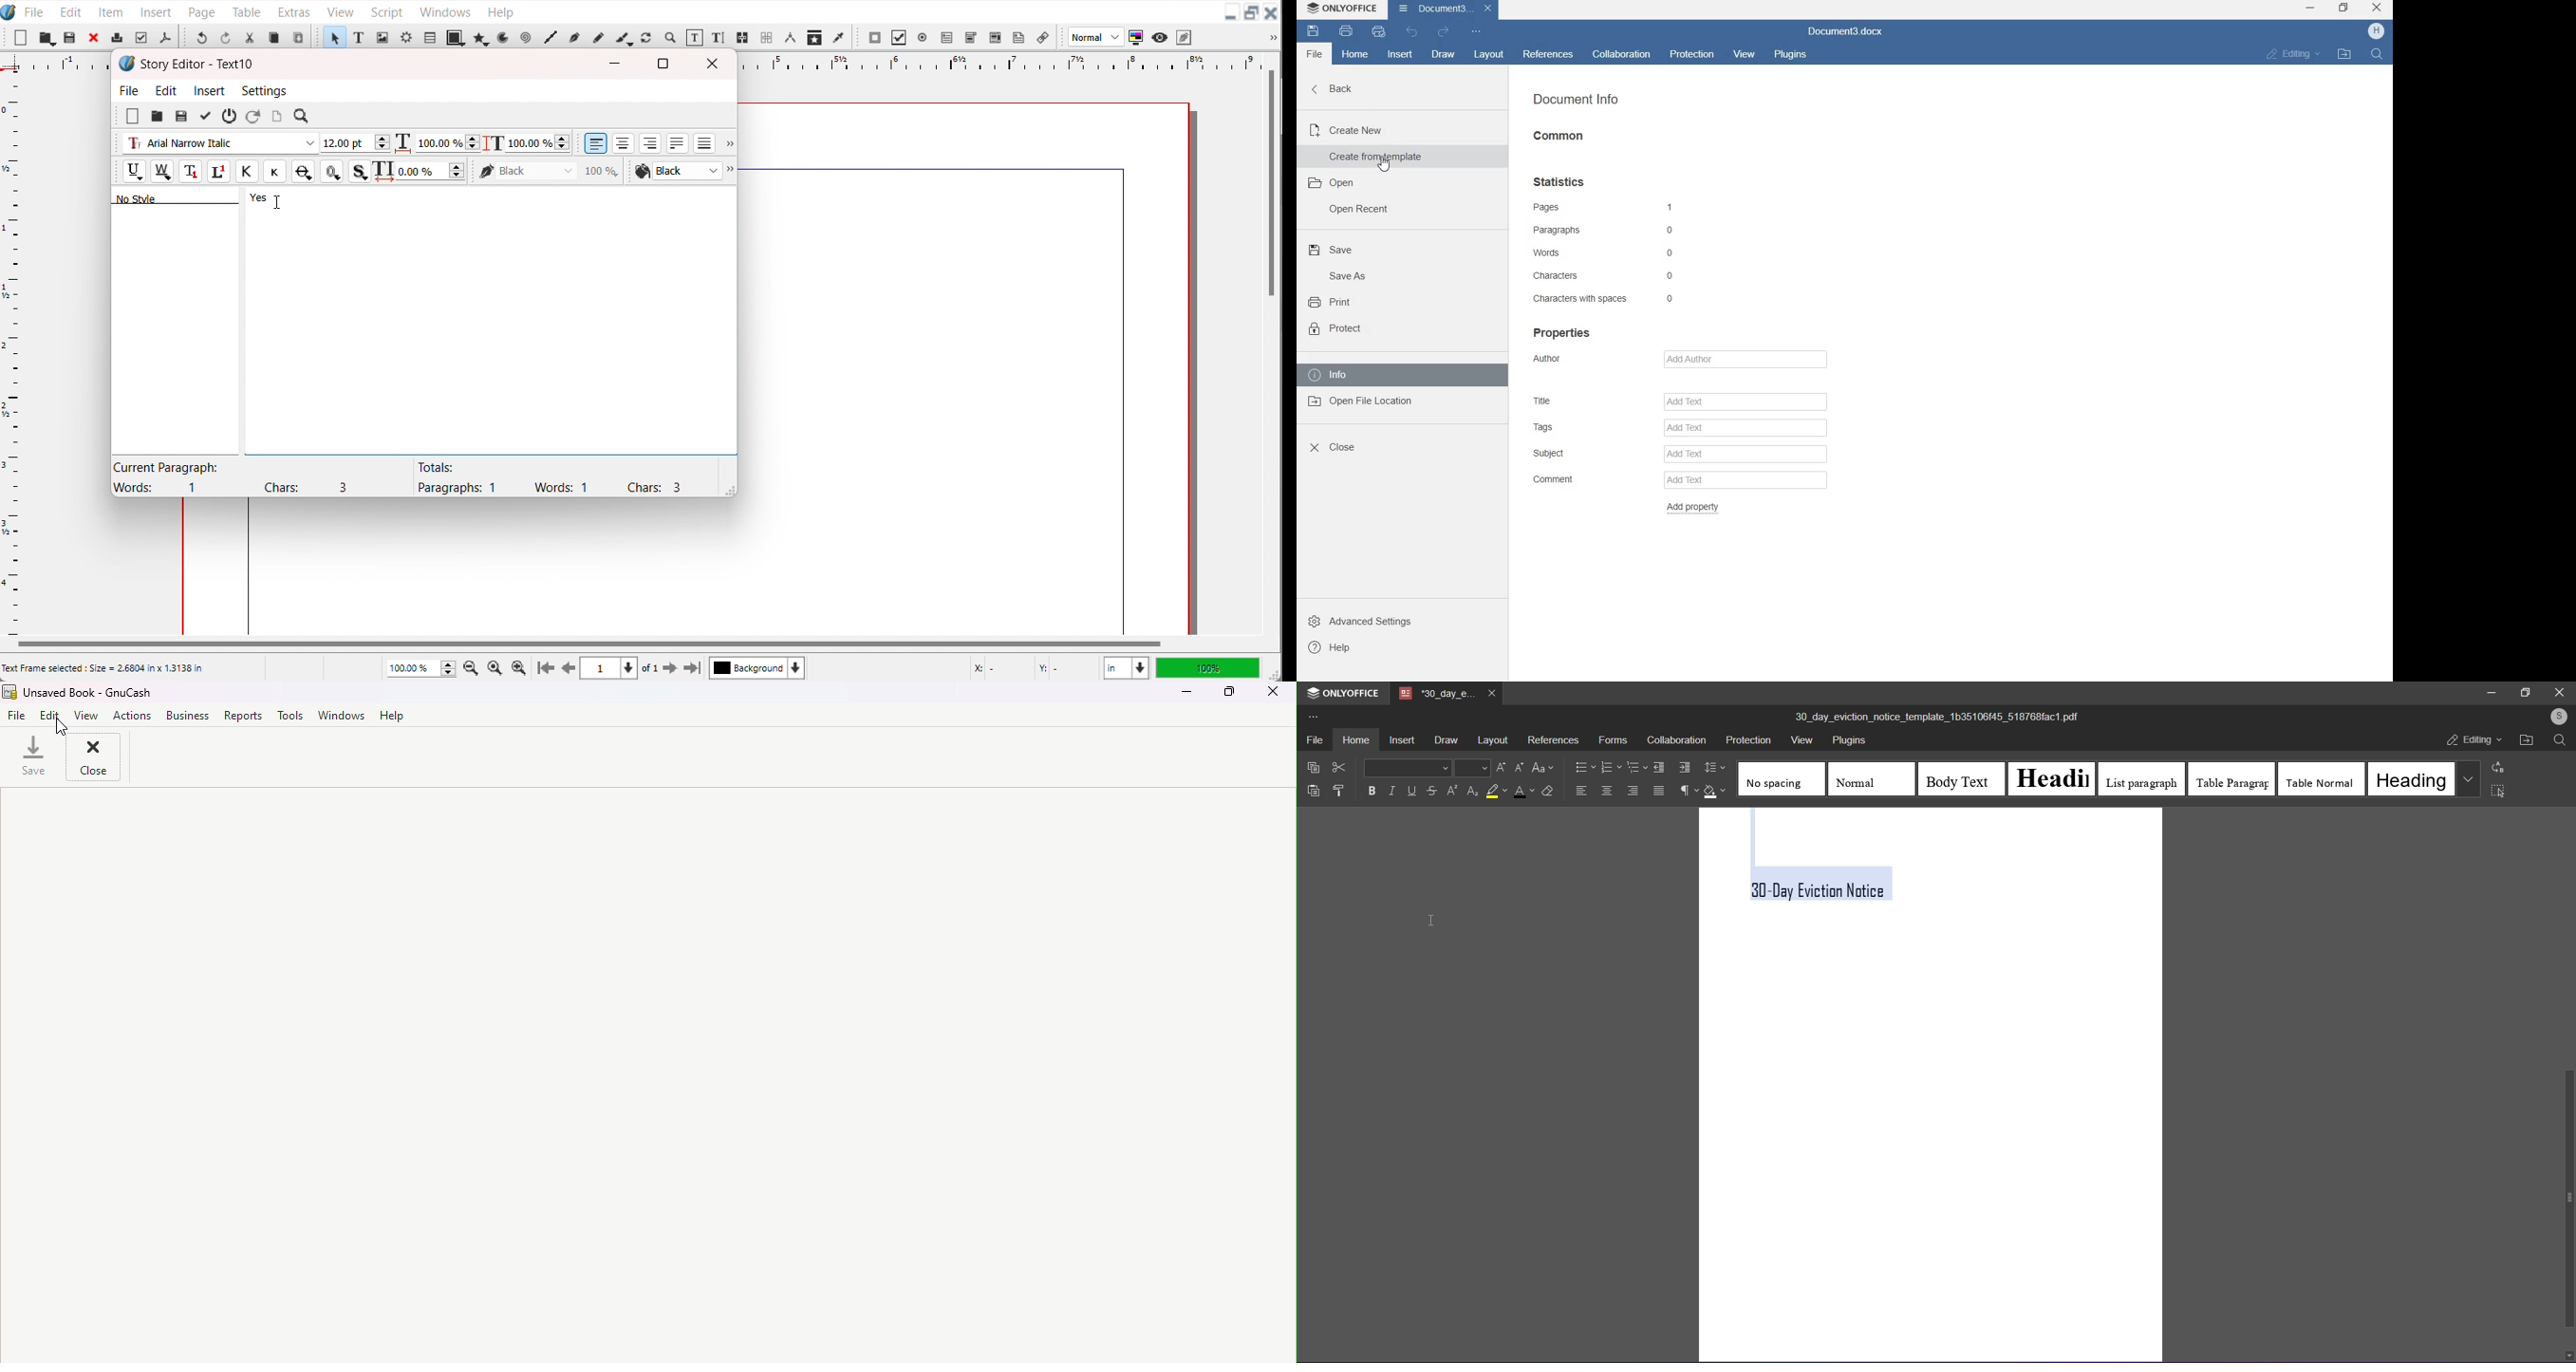 This screenshot has height=1372, width=2576. What do you see at coordinates (1603, 206) in the screenshot?
I see `pages 1` at bounding box center [1603, 206].